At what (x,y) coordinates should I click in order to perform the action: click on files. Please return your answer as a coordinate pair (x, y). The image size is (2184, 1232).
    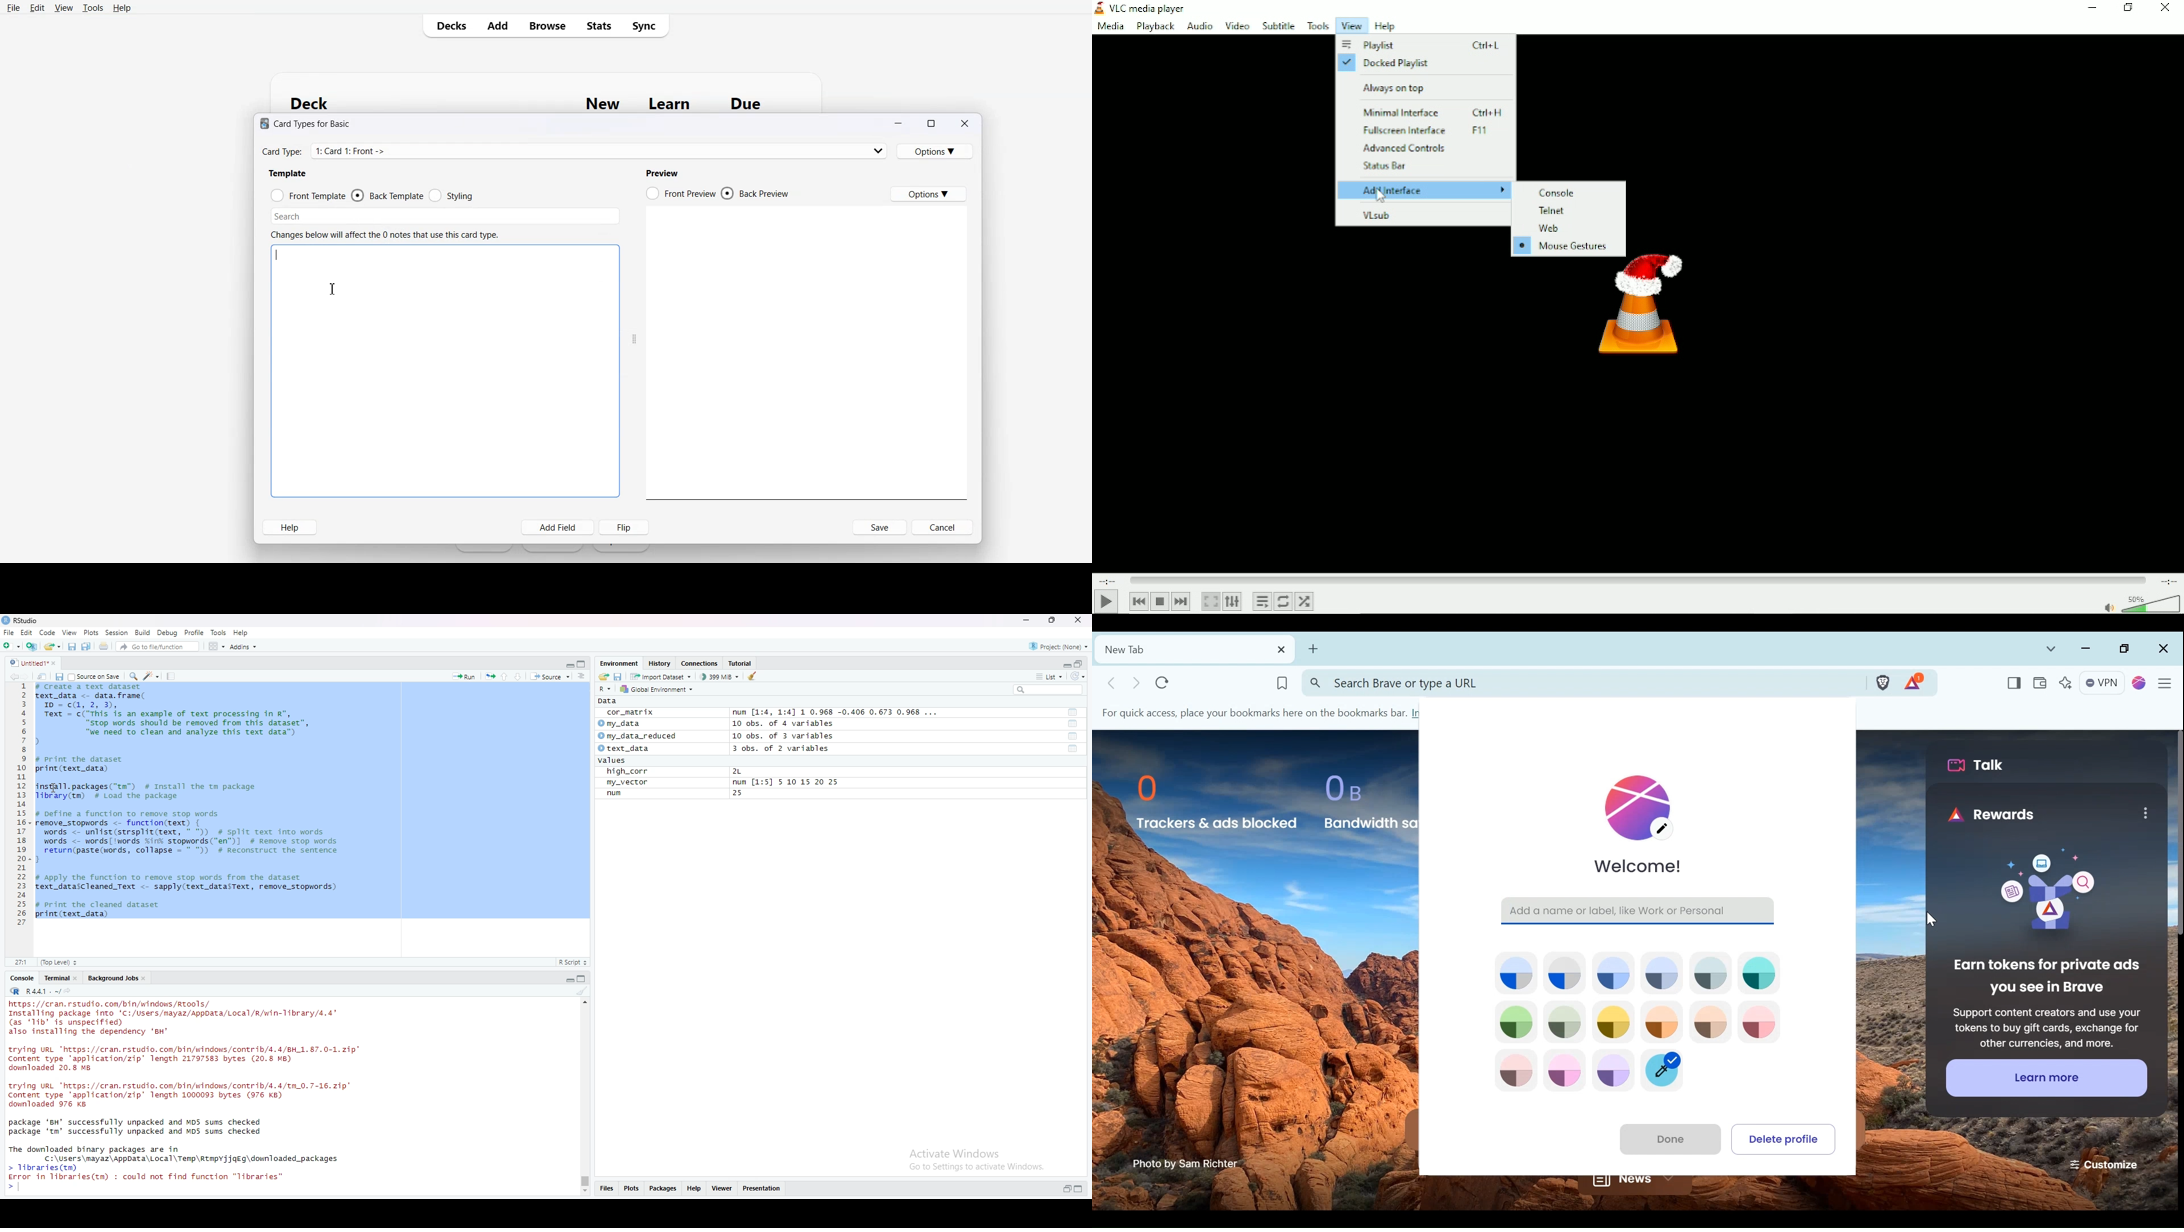
    Looking at the image, I should click on (607, 1190).